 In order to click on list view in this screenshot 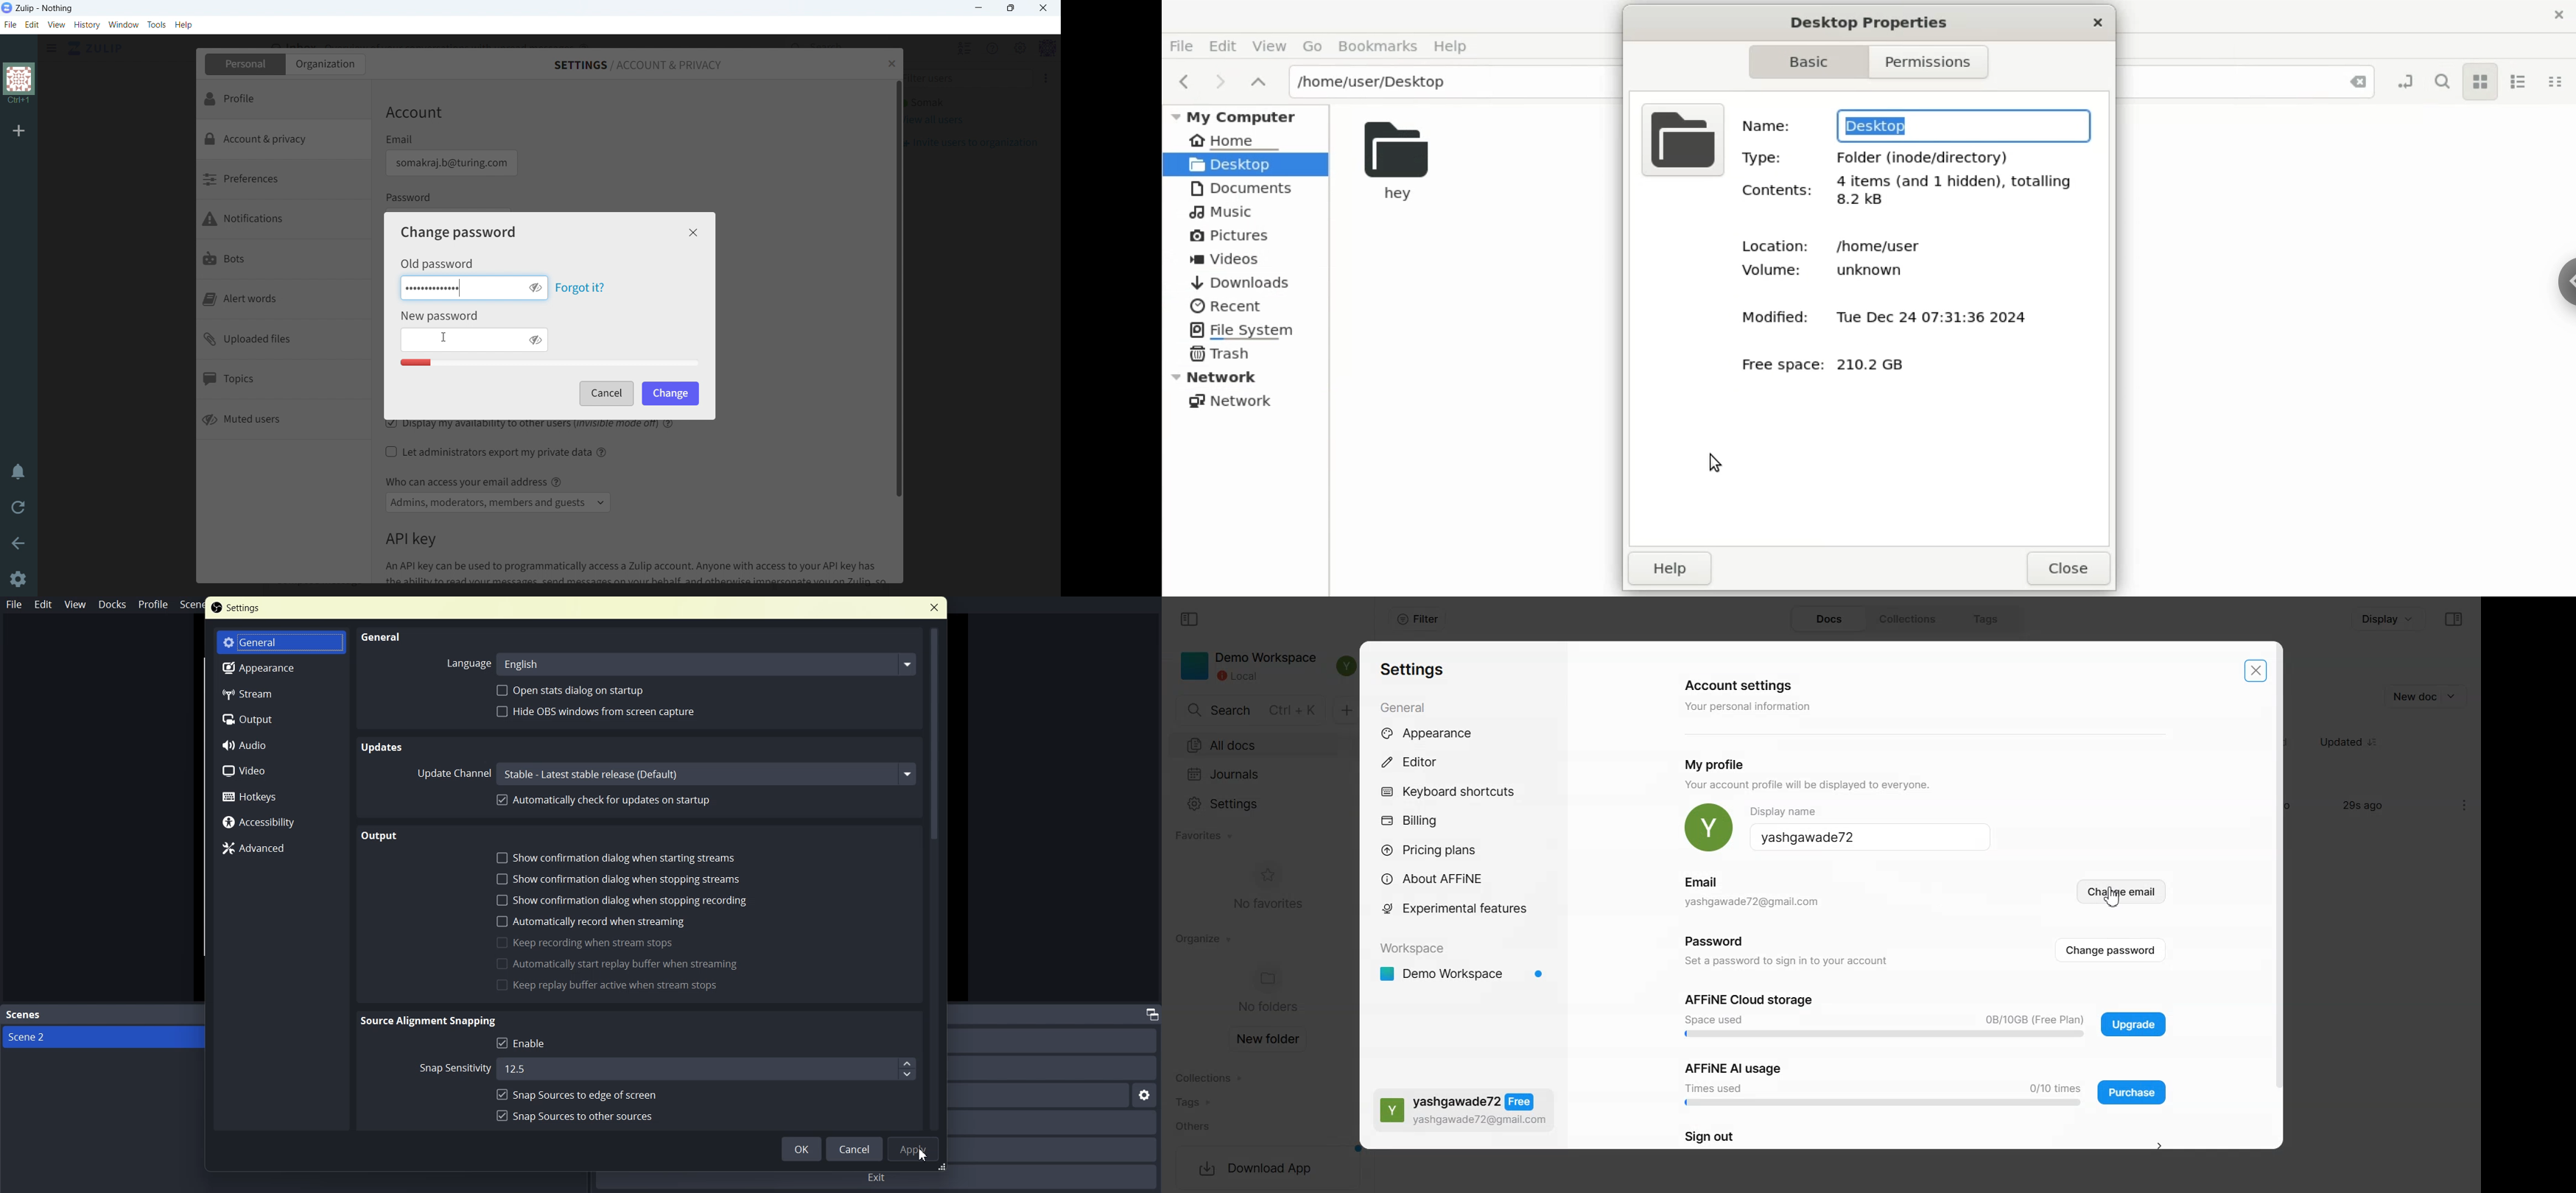, I will do `click(2525, 82)`.